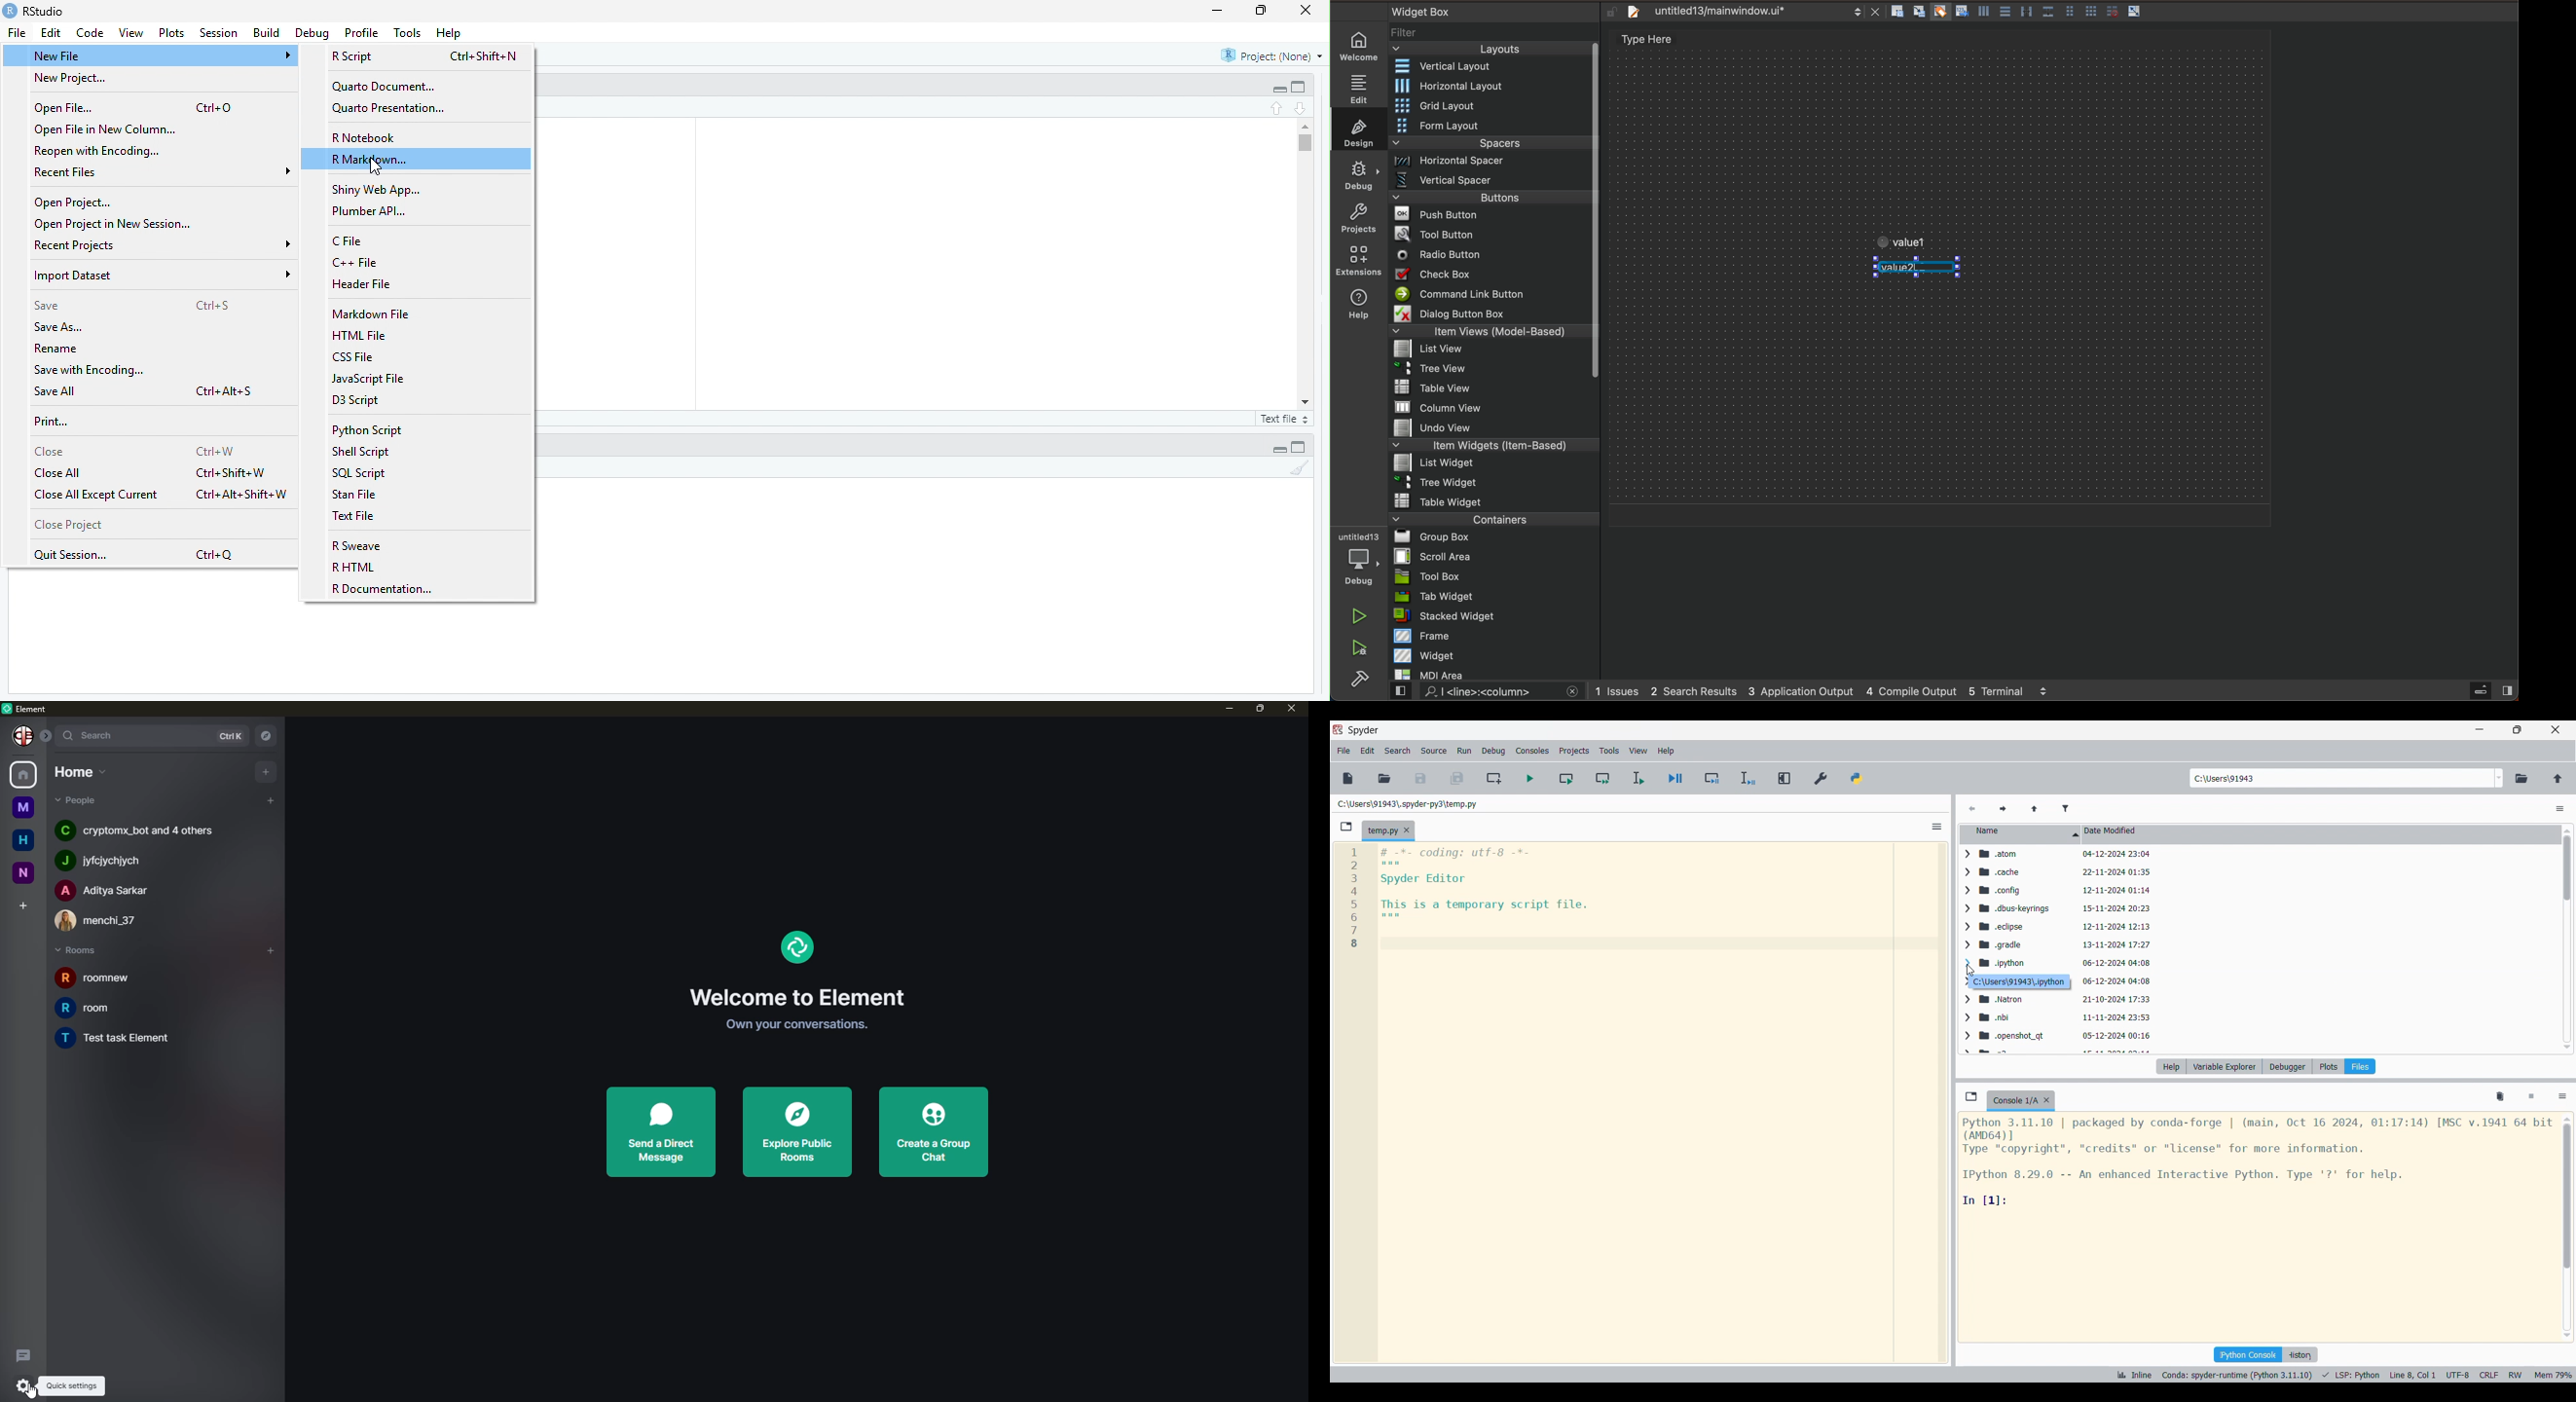  What do you see at coordinates (1937, 826) in the screenshot?
I see `Options` at bounding box center [1937, 826].